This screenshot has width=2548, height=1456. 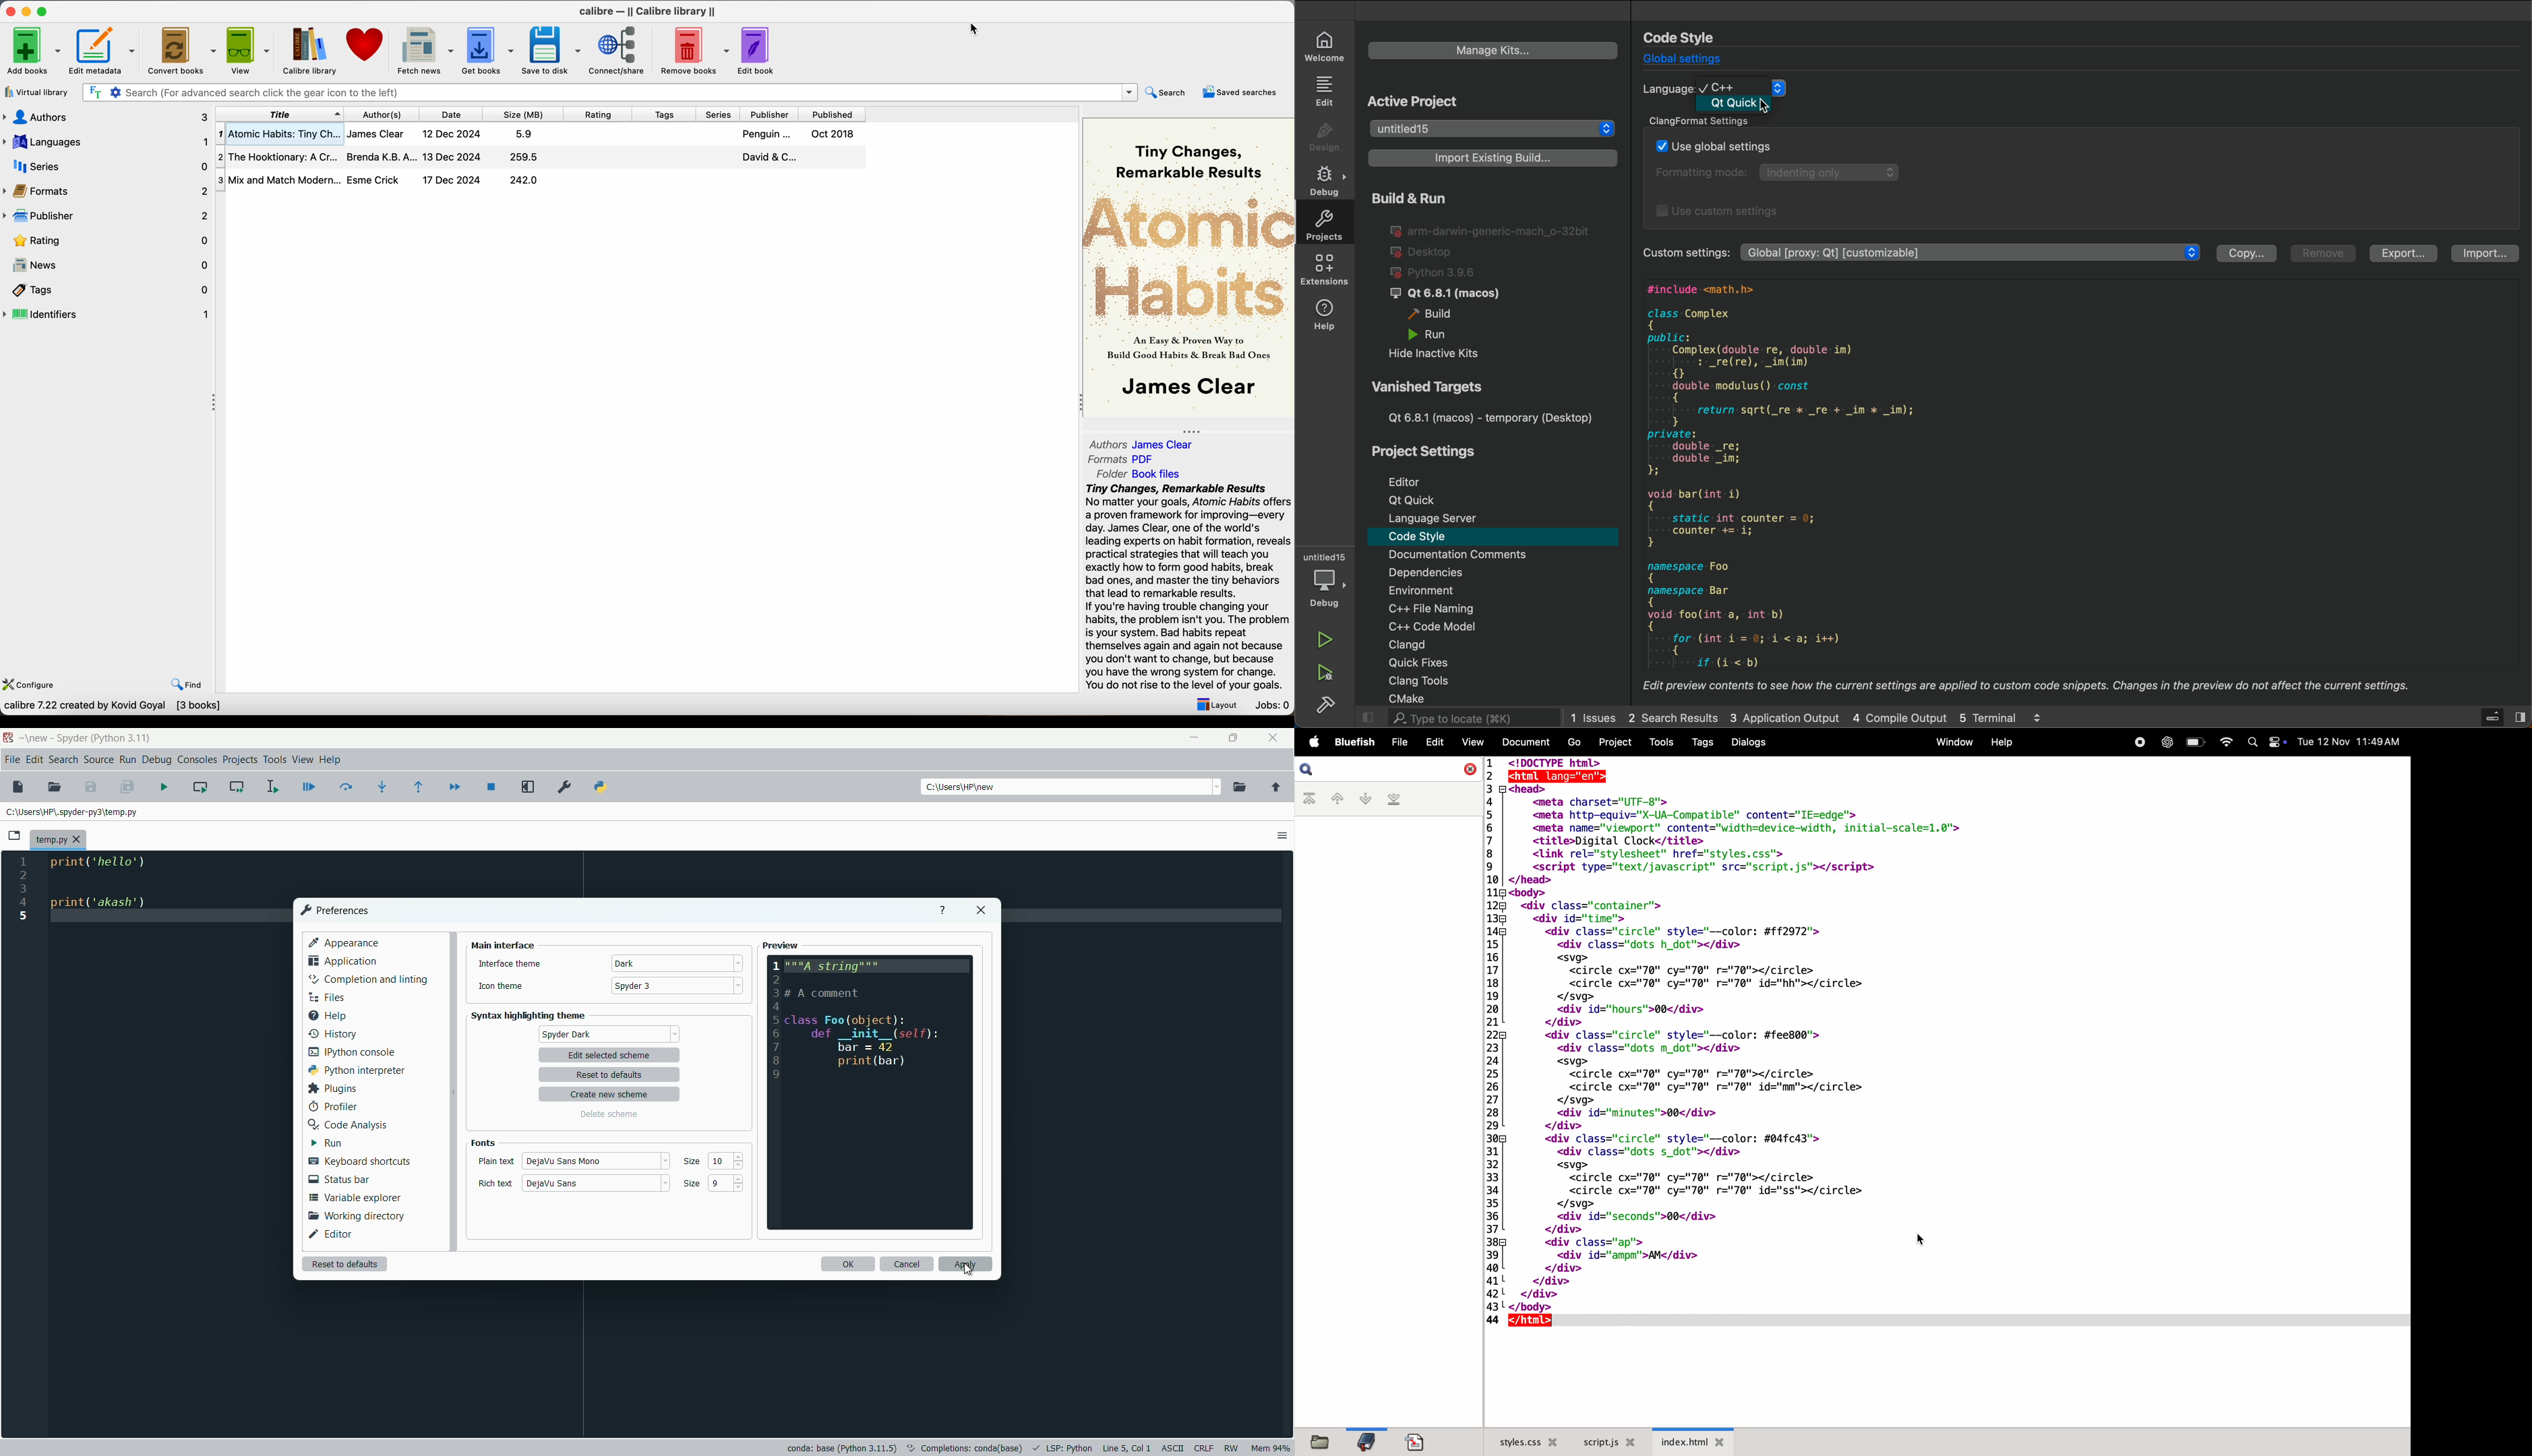 I want to click on new, so click(x=38, y=737).